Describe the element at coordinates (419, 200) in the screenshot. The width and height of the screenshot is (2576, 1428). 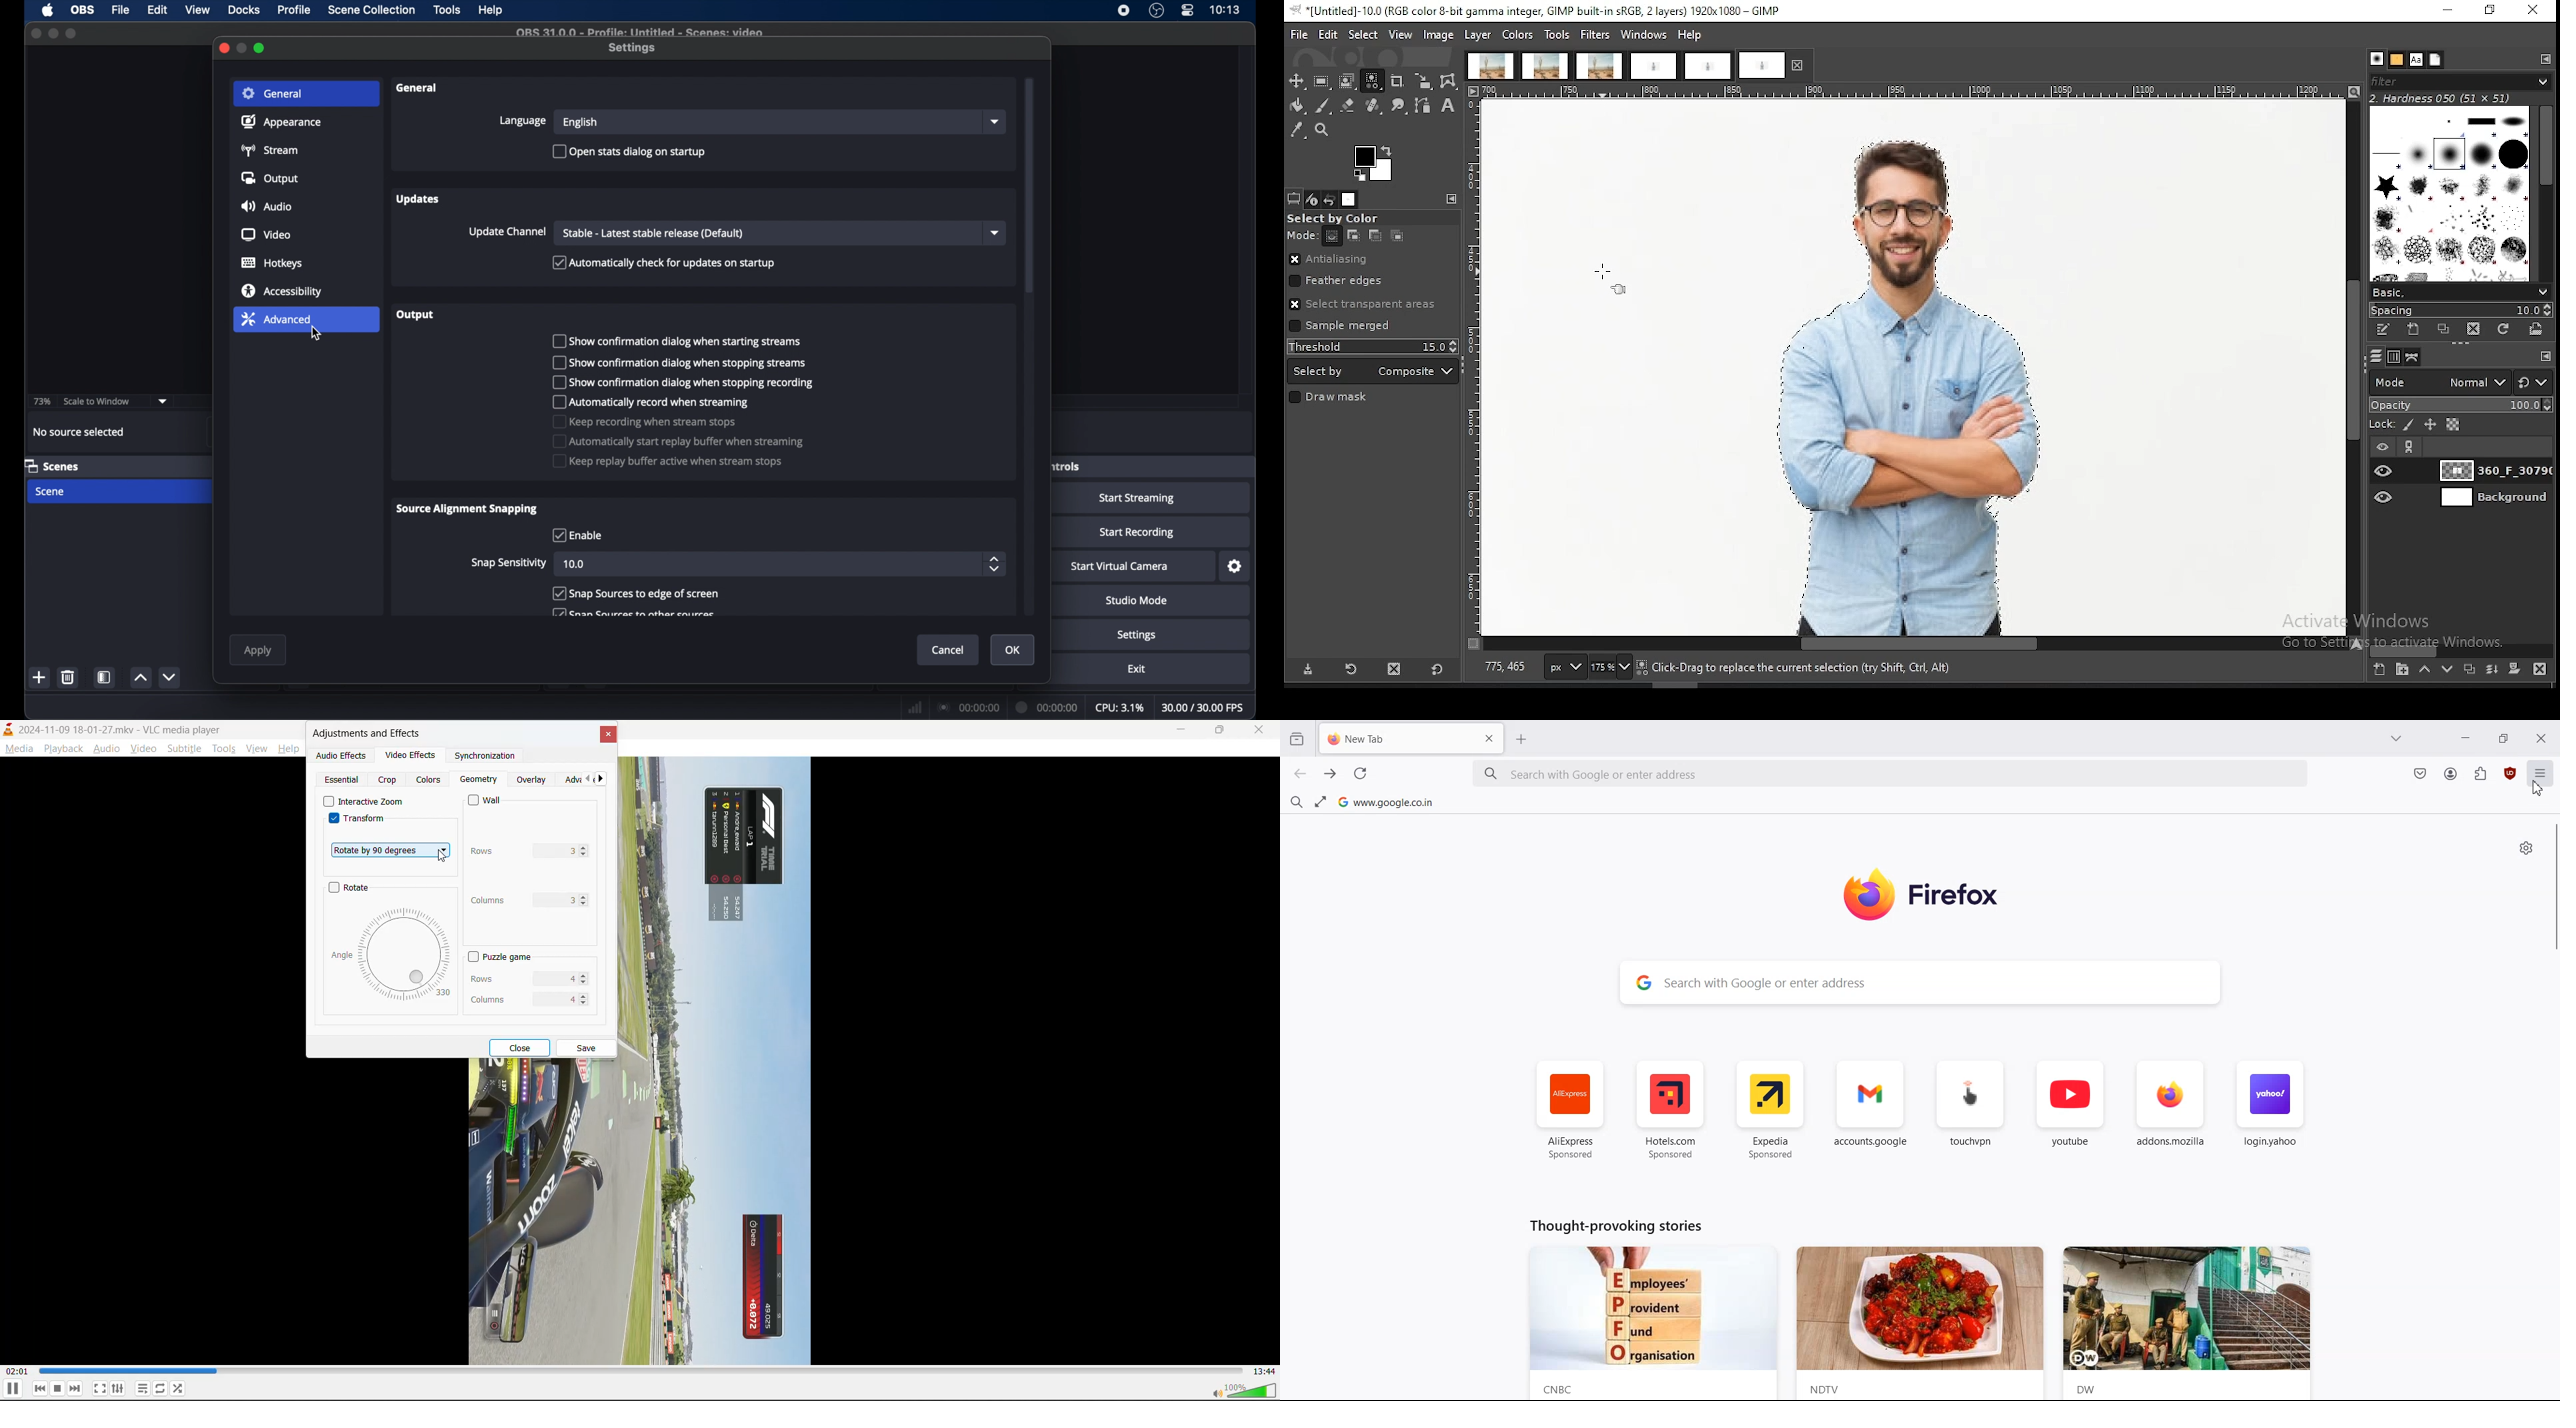
I see `updates` at that location.